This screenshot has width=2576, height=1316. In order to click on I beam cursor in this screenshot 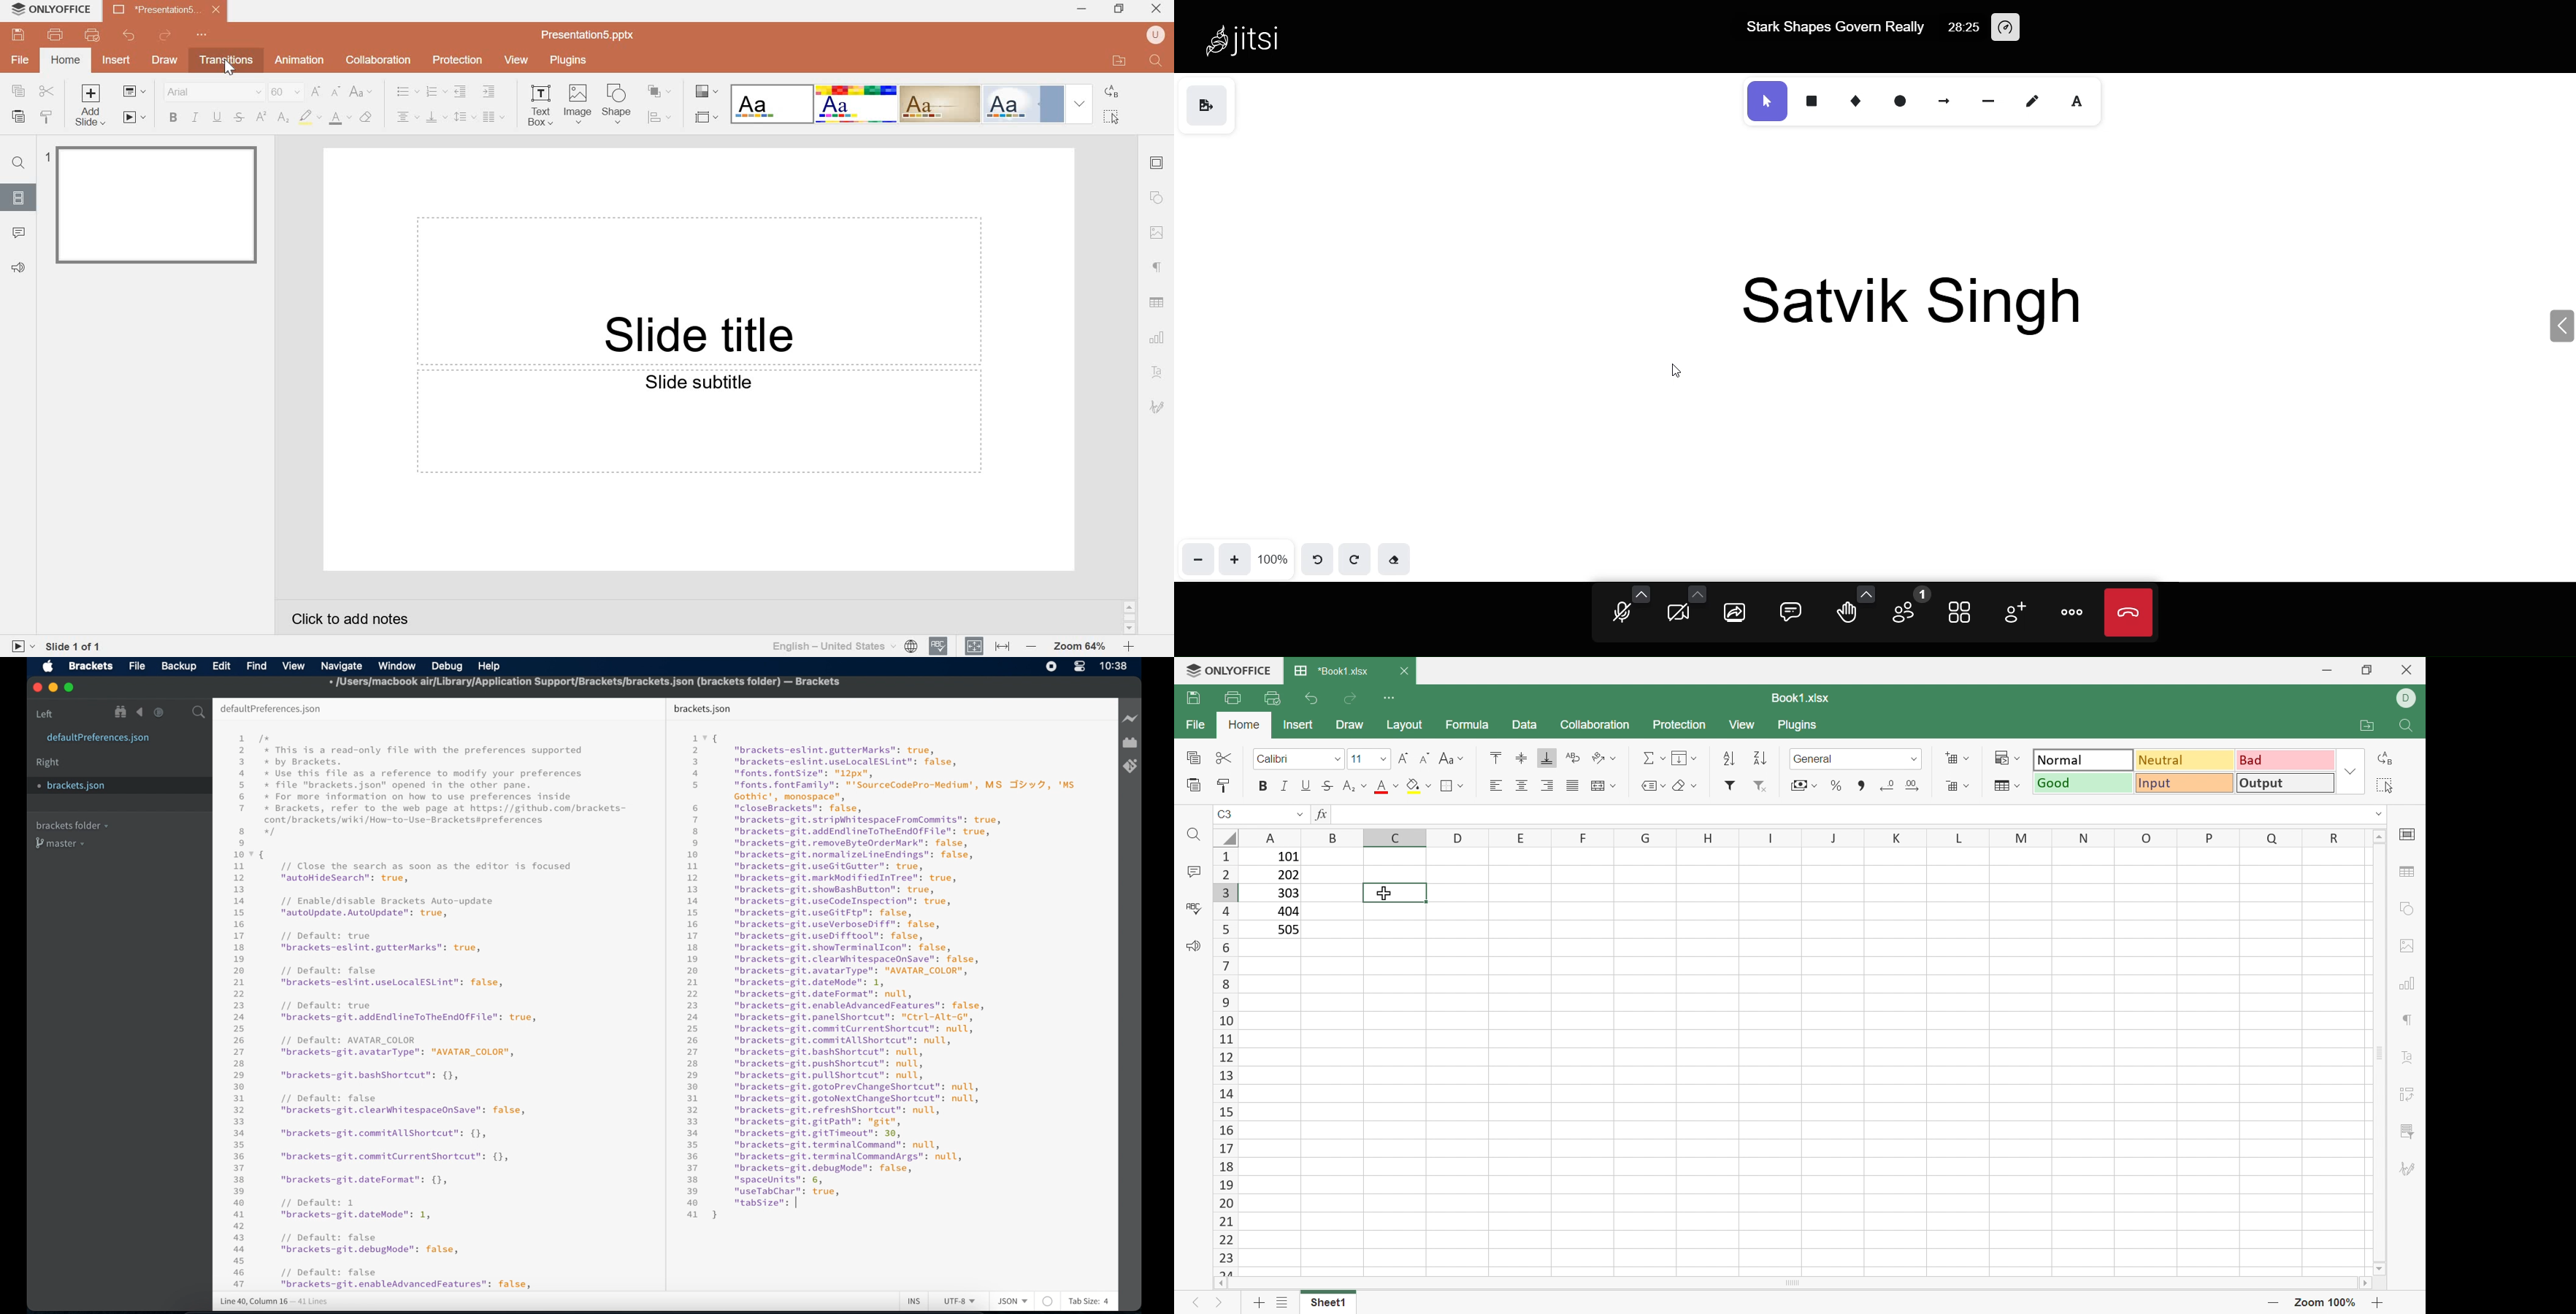, I will do `click(804, 1205)`.